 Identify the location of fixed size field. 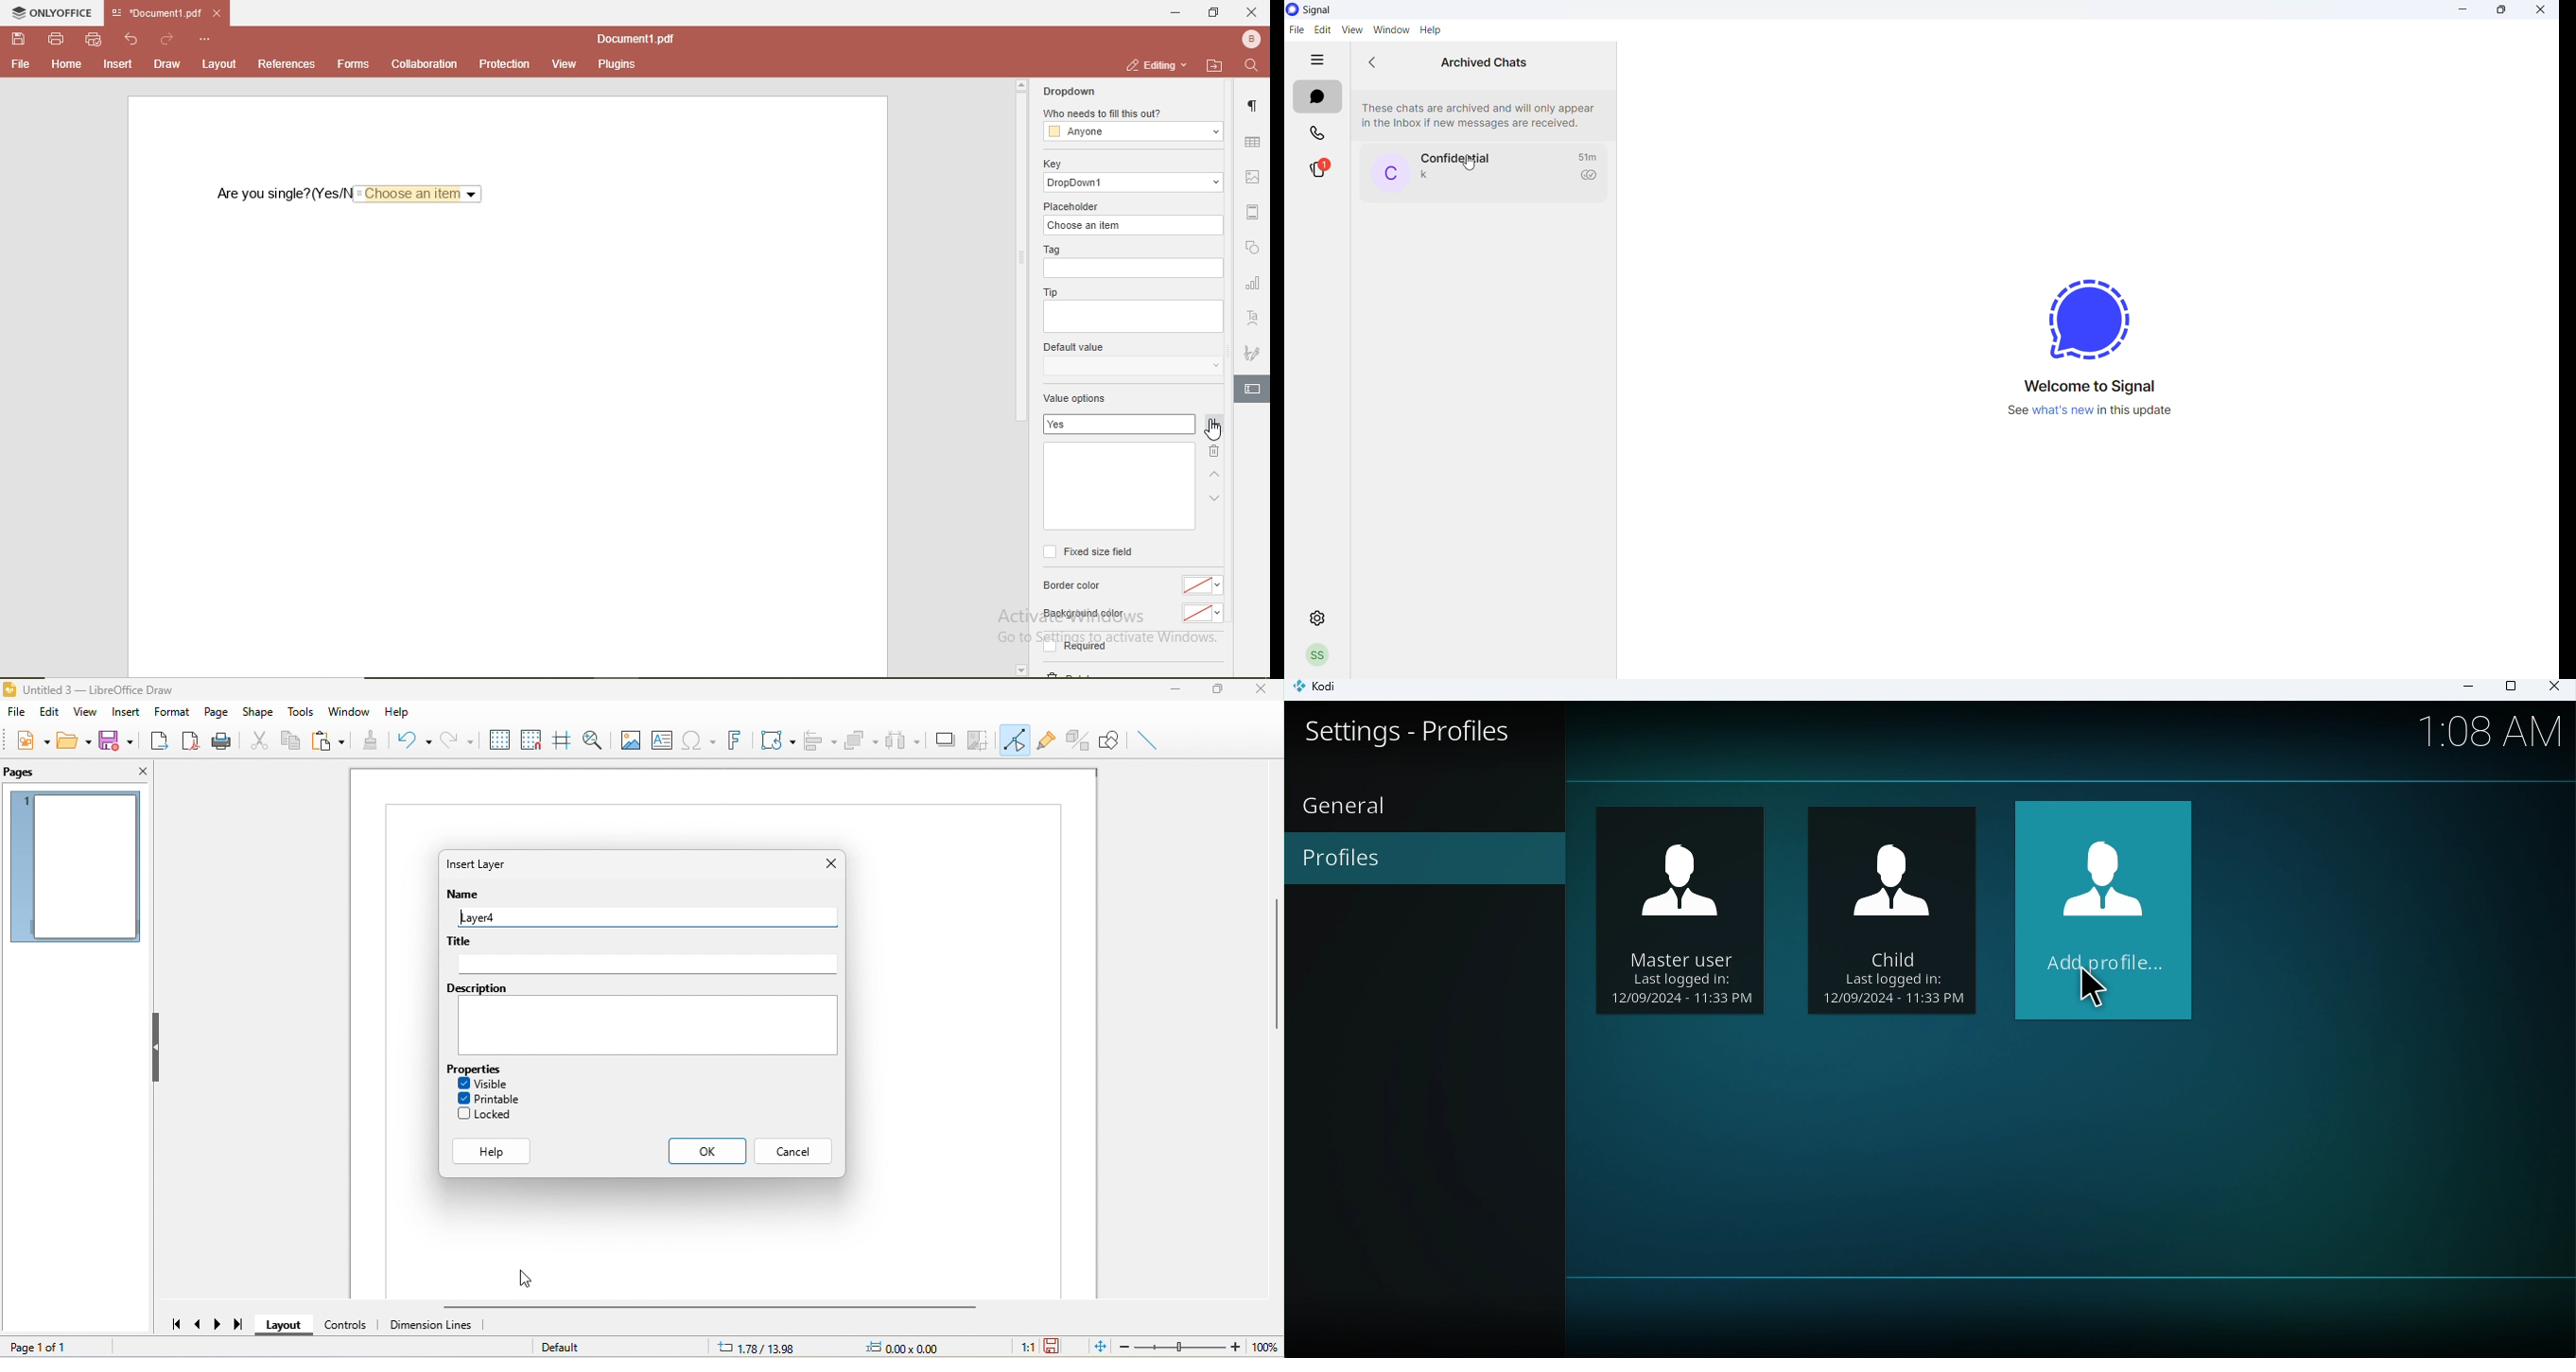
(1090, 553).